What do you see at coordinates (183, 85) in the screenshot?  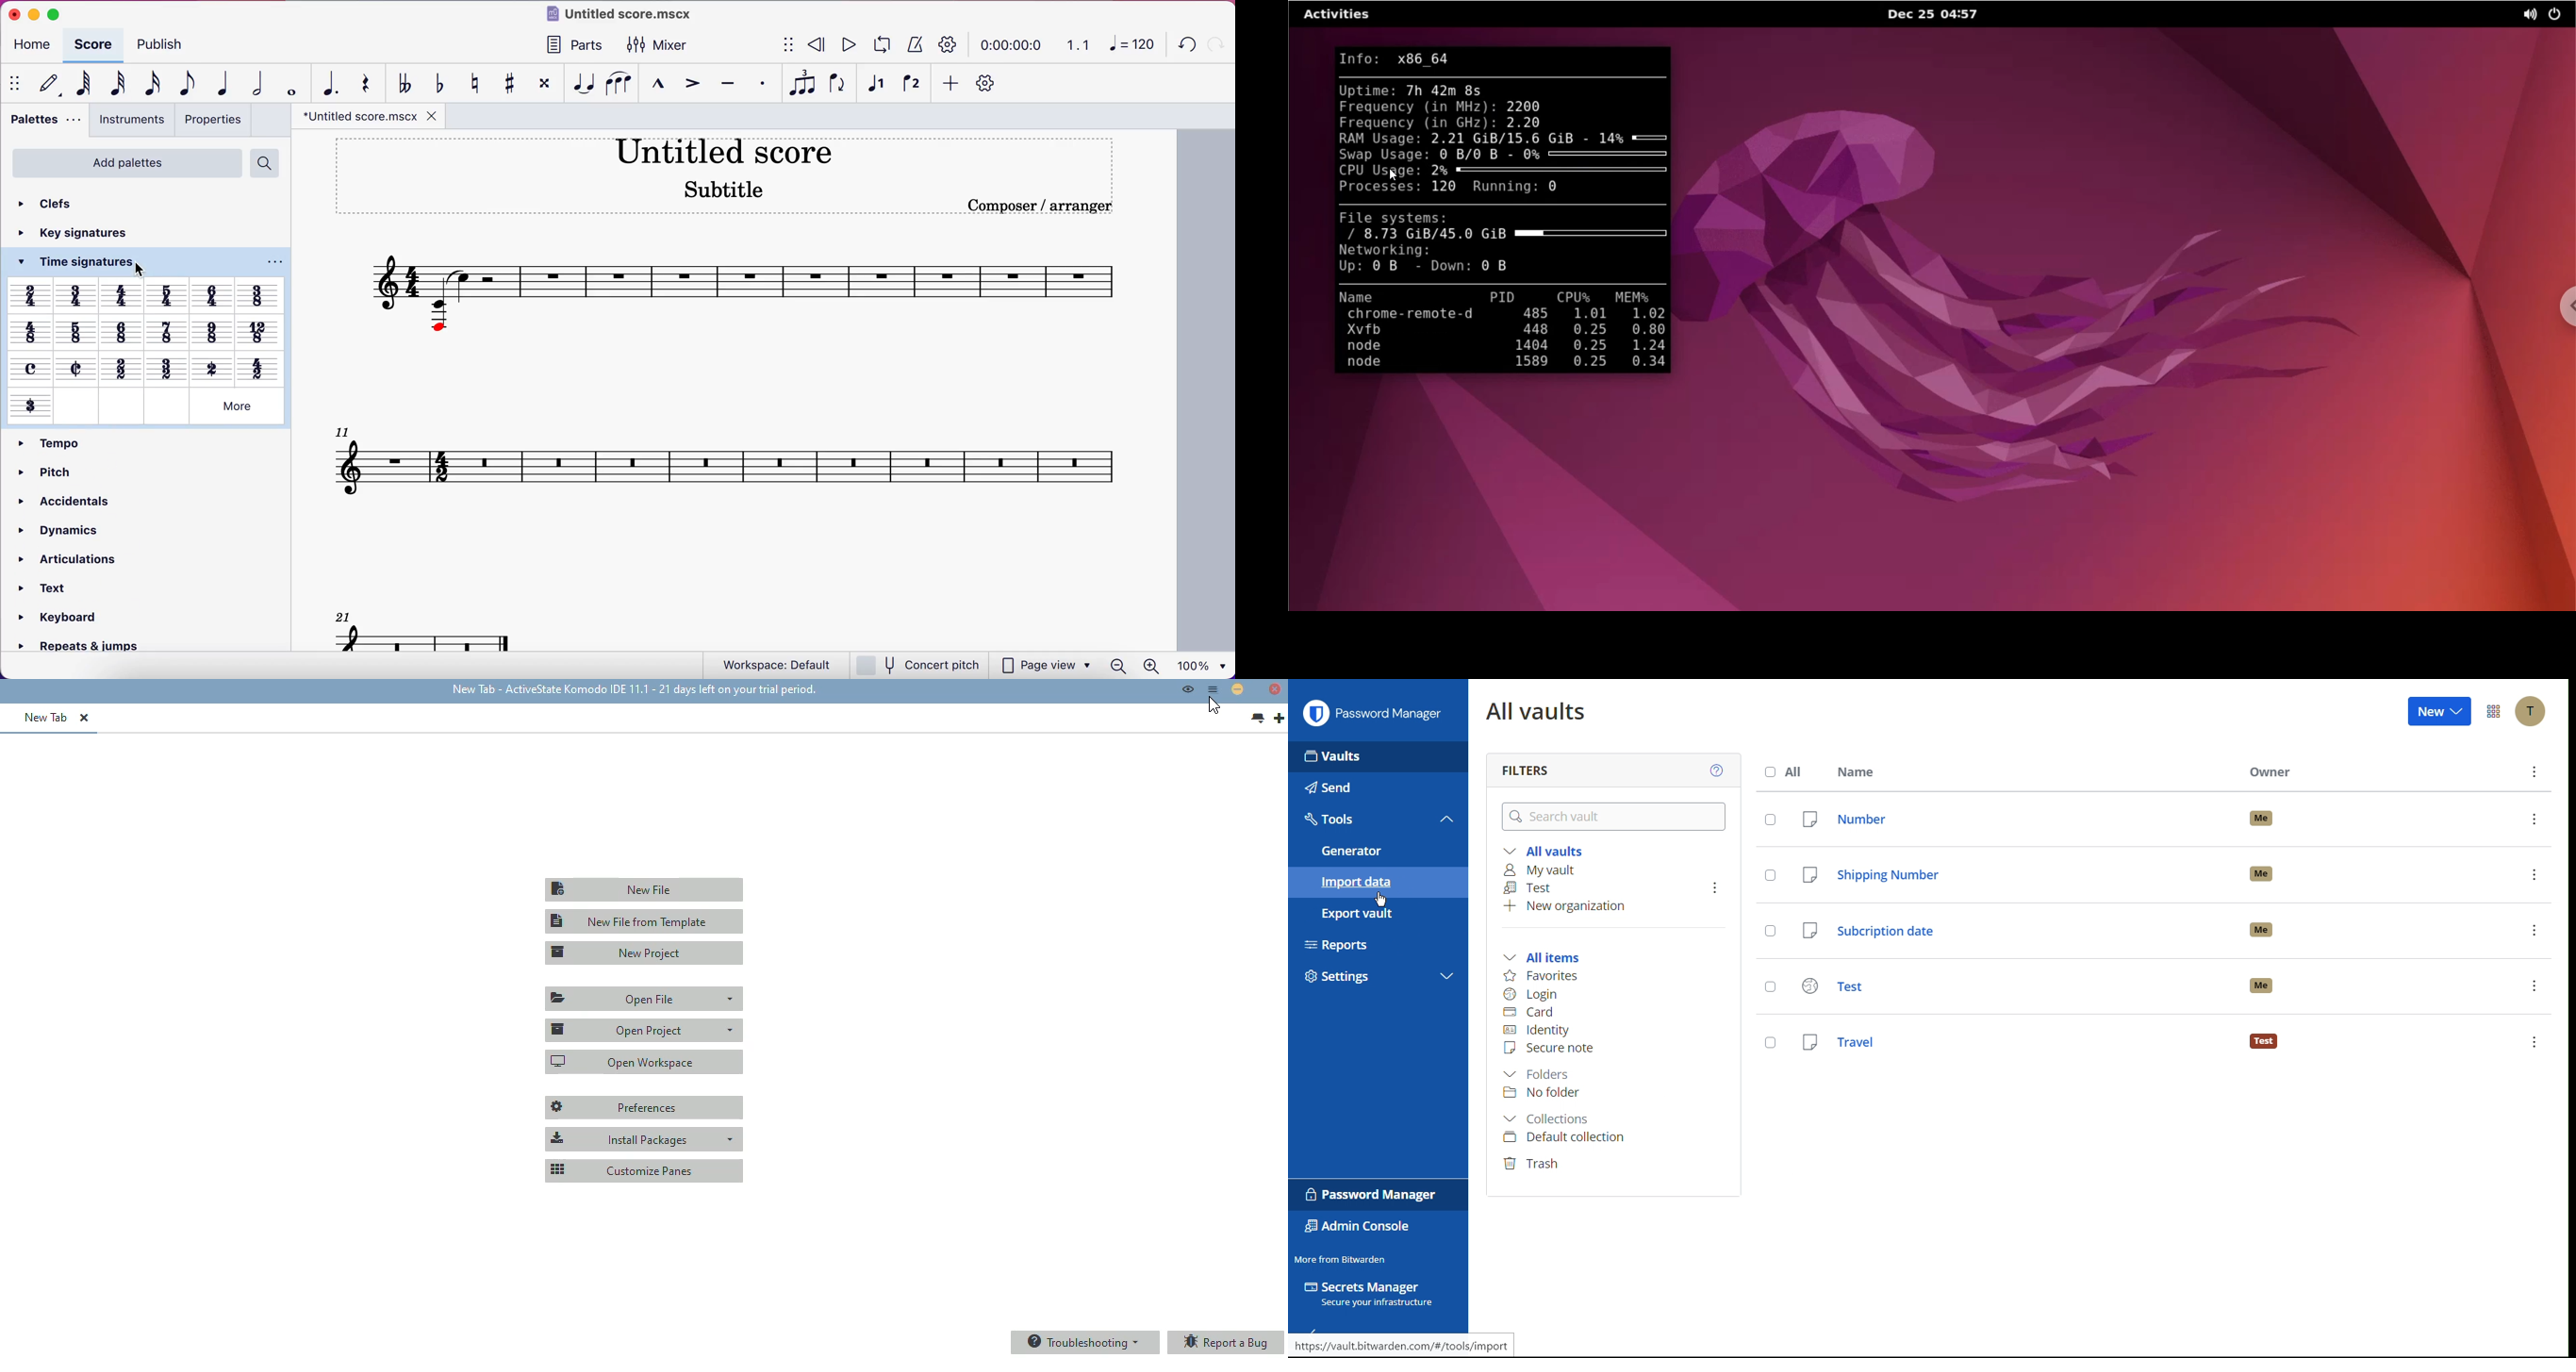 I see `eight note` at bounding box center [183, 85].